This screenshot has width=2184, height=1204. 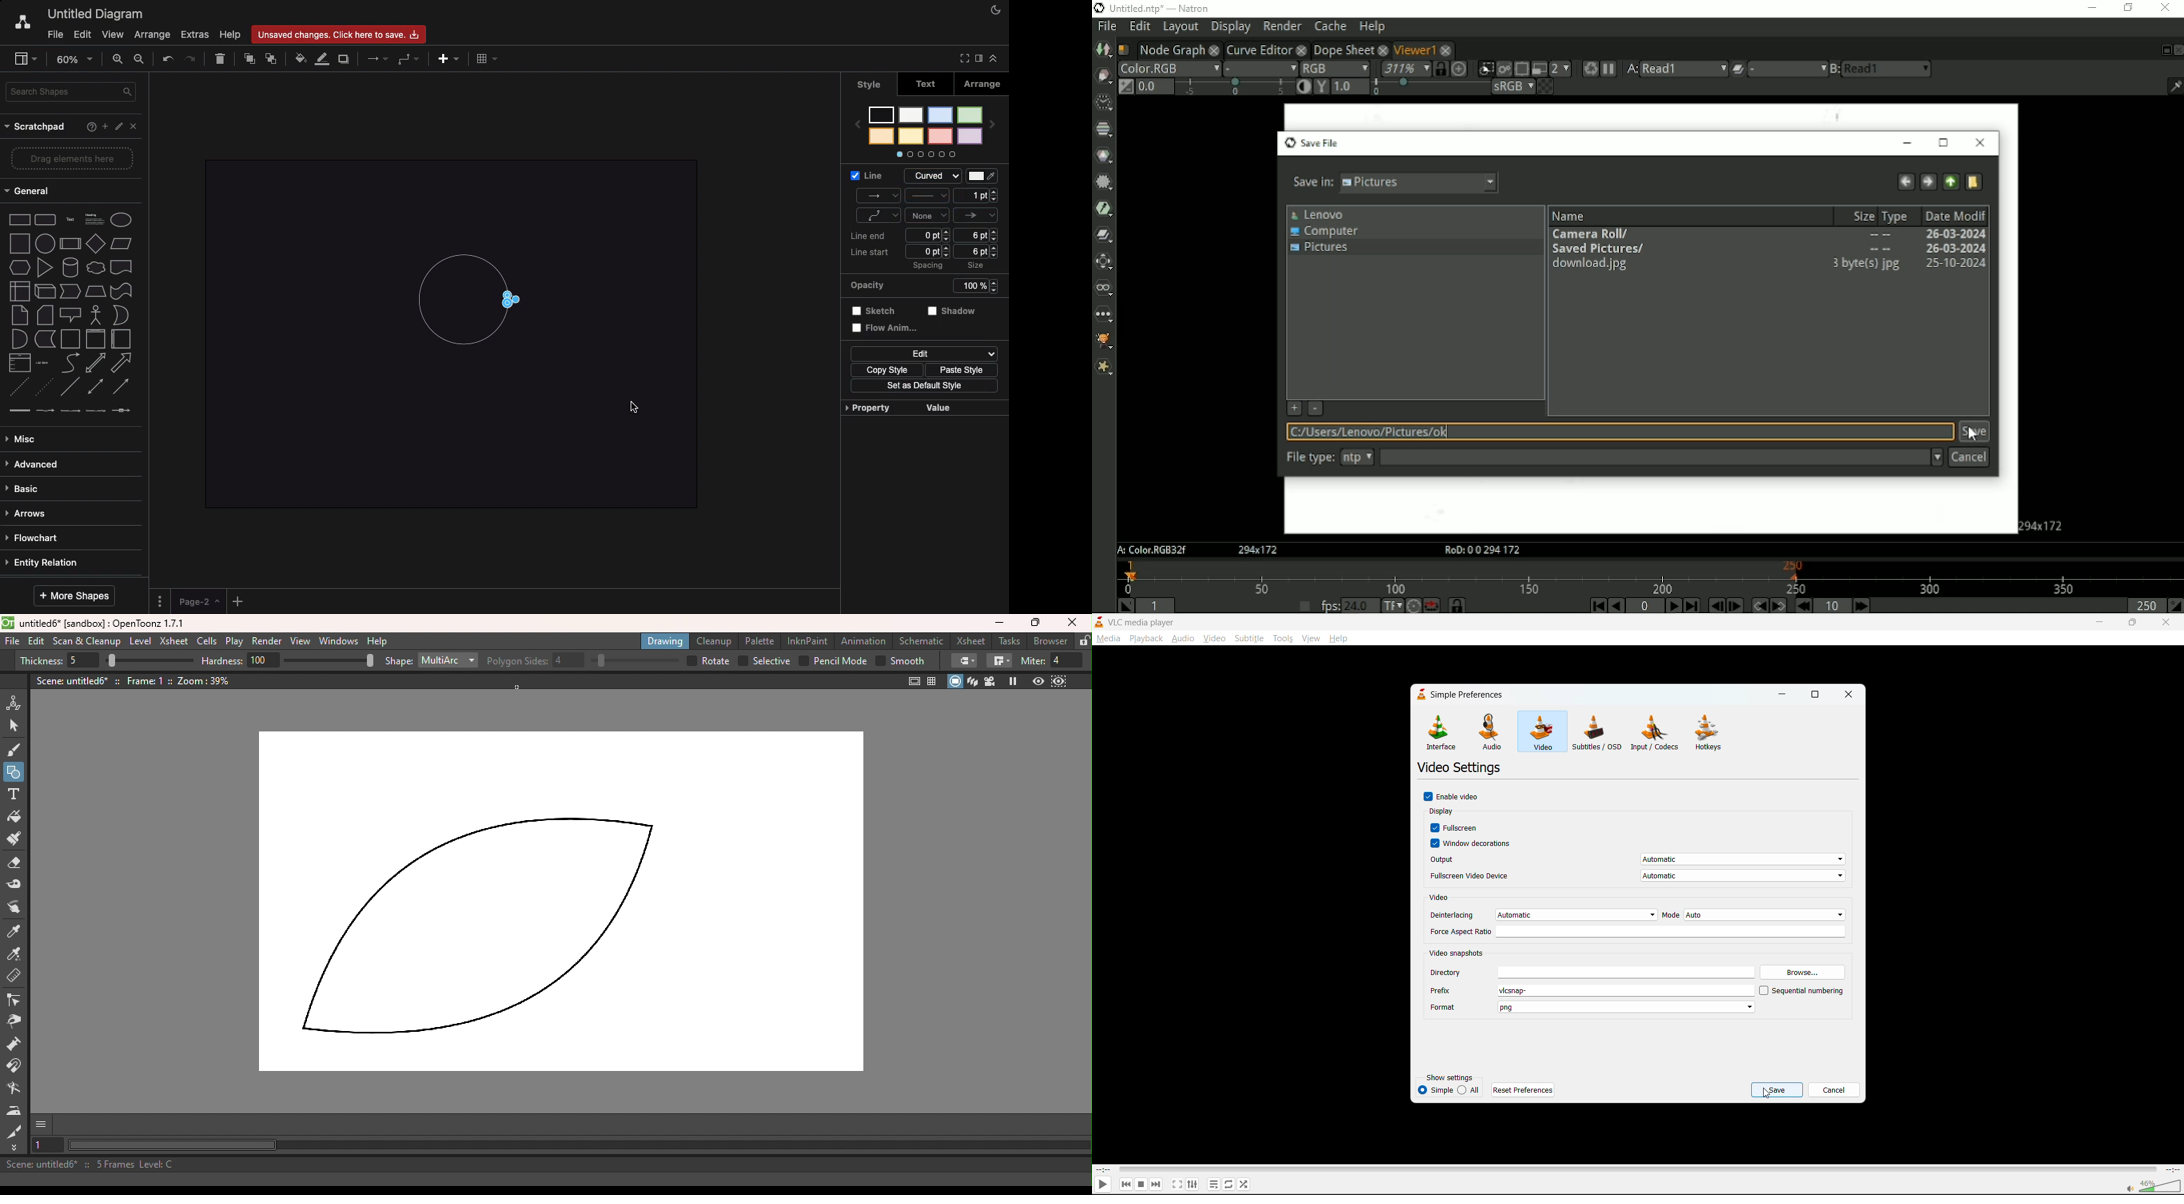 I want to click on all, so click(x=1468, y=1090).